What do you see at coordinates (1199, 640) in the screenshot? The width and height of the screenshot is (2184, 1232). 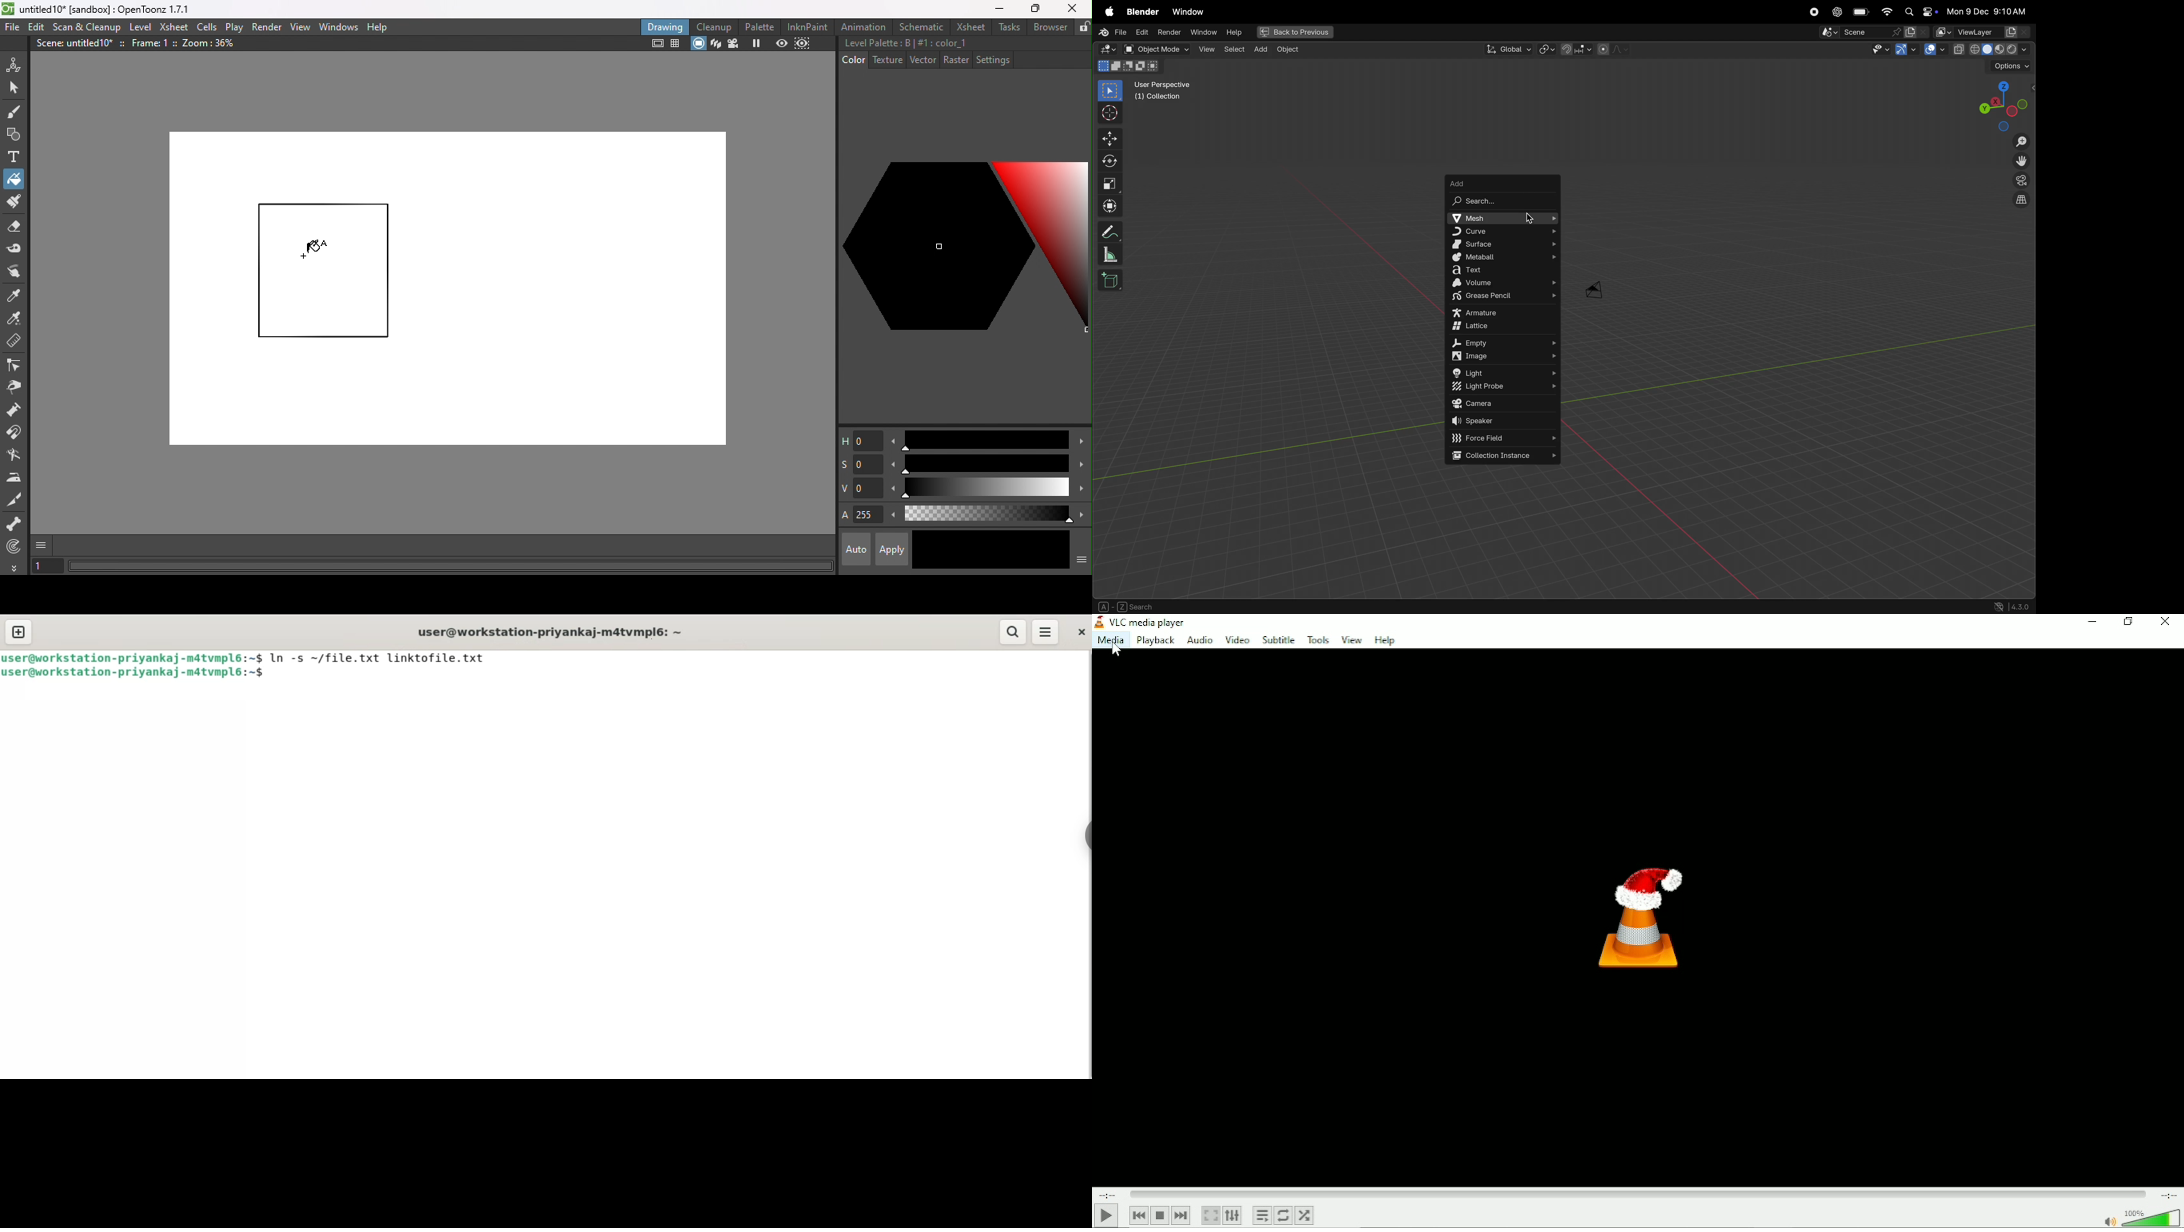 I see `Audio` at bounding box center [1199, 640].